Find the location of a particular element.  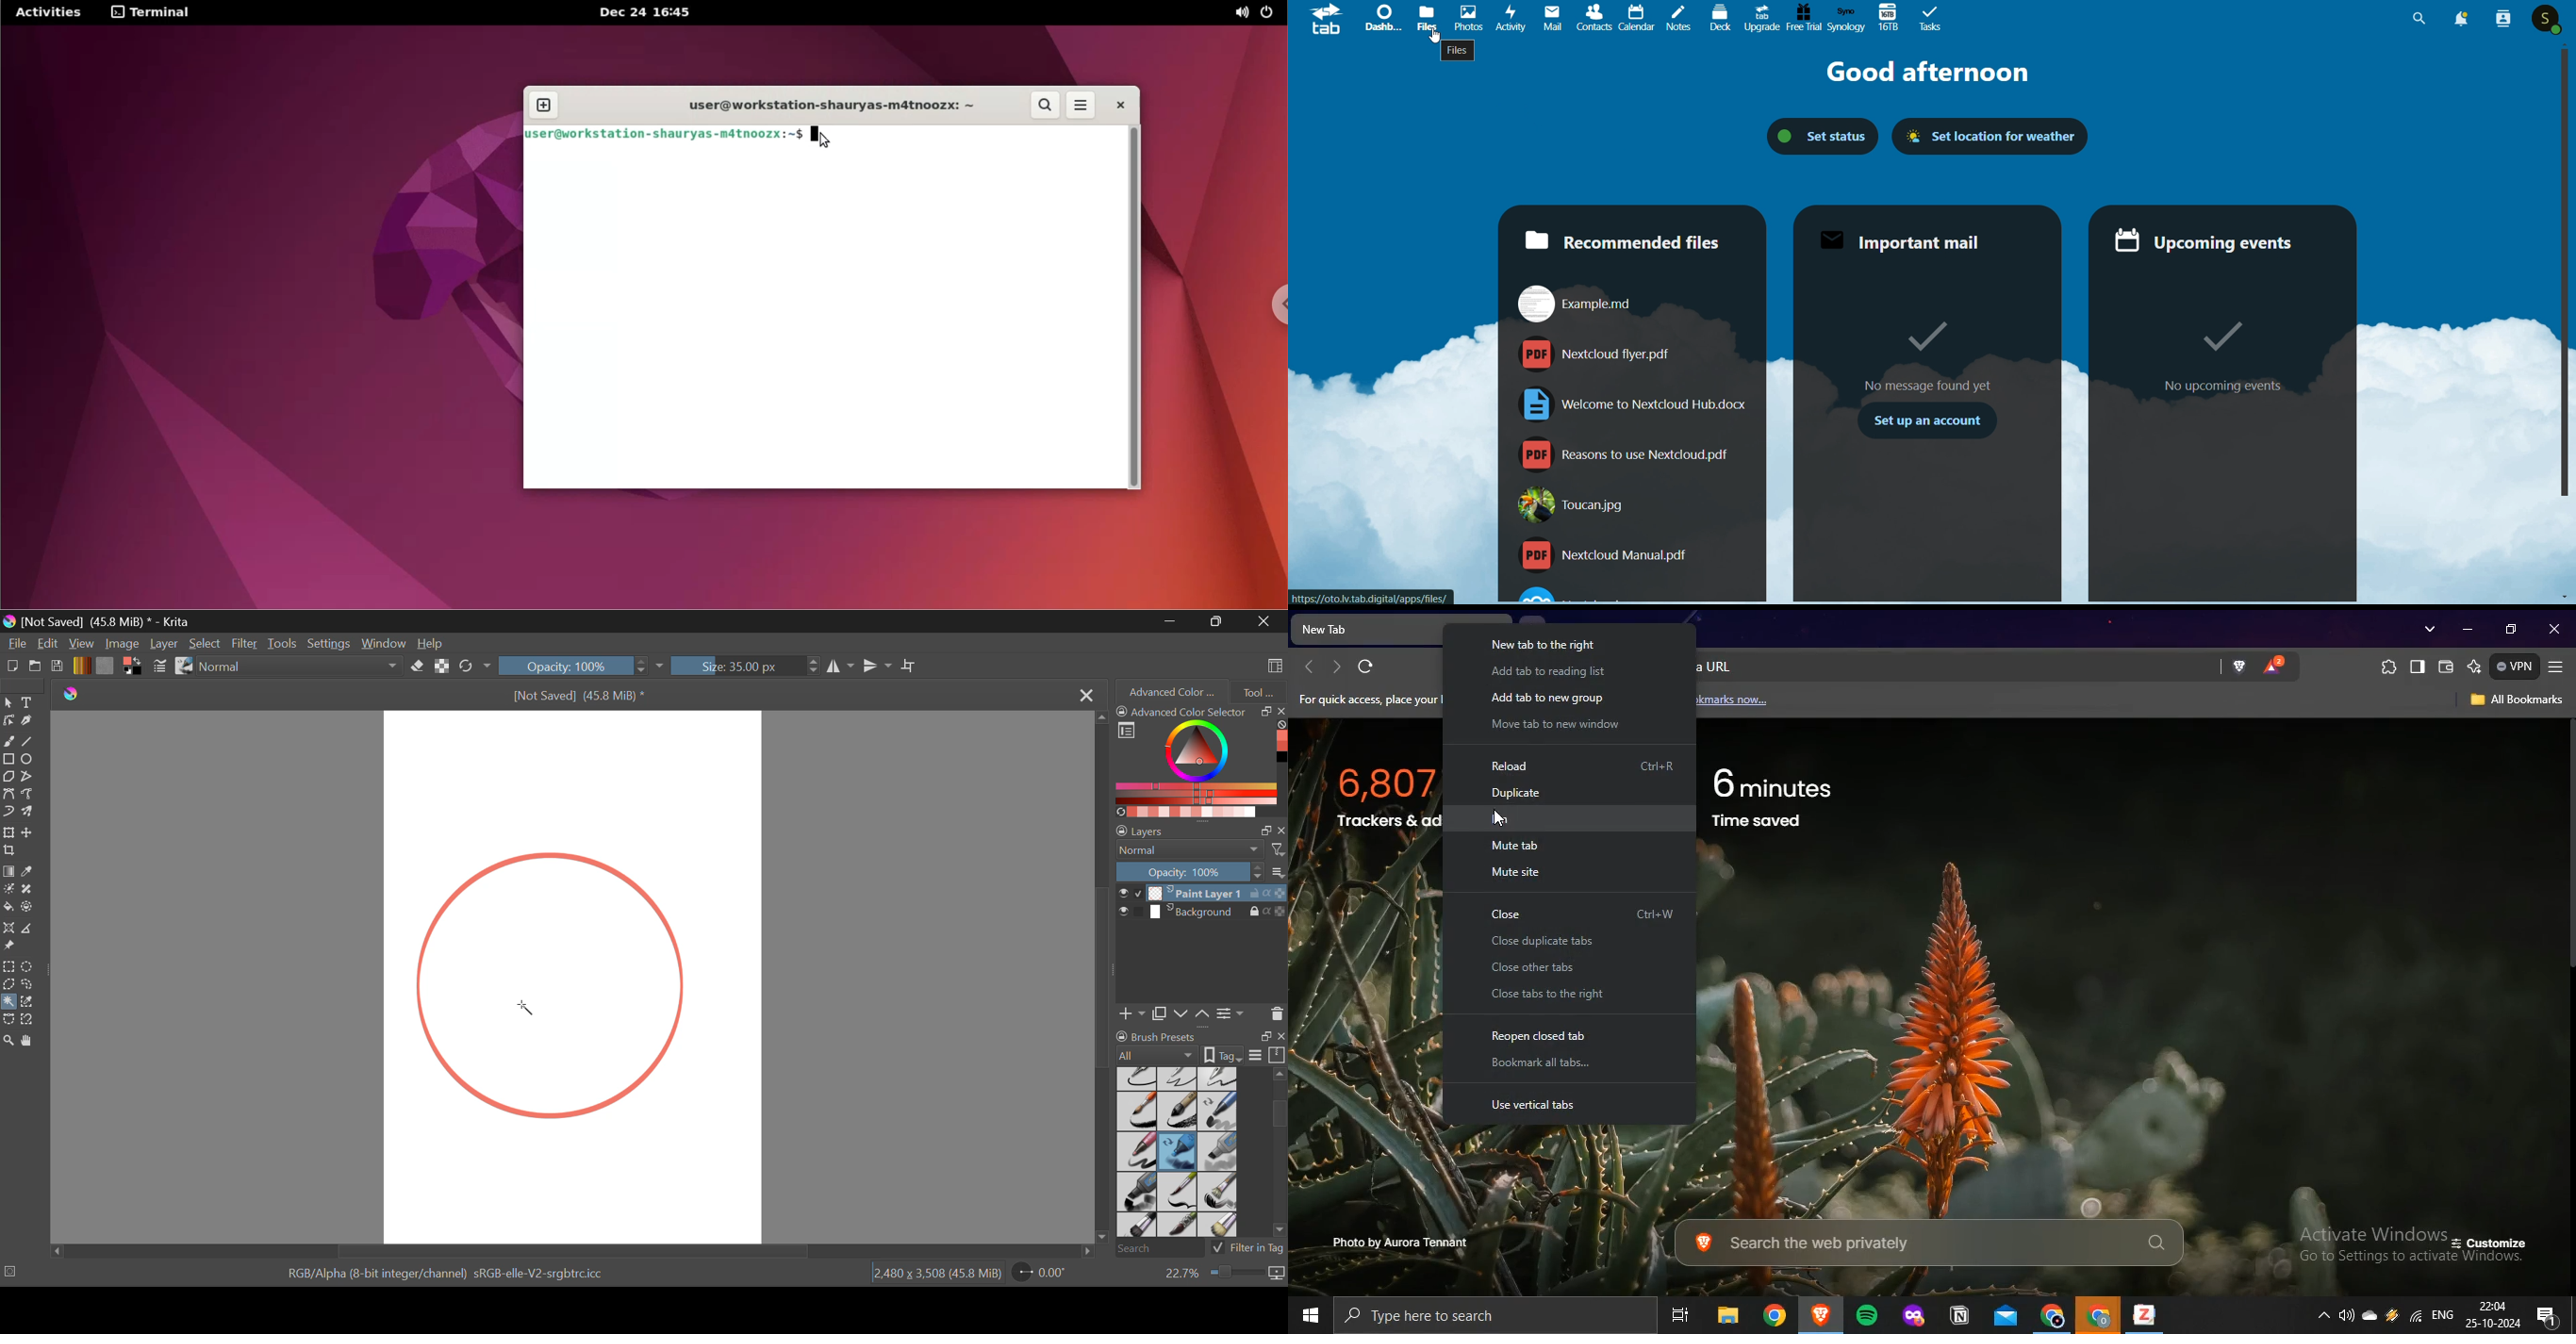

Crop is located at coordinates (910, 666).